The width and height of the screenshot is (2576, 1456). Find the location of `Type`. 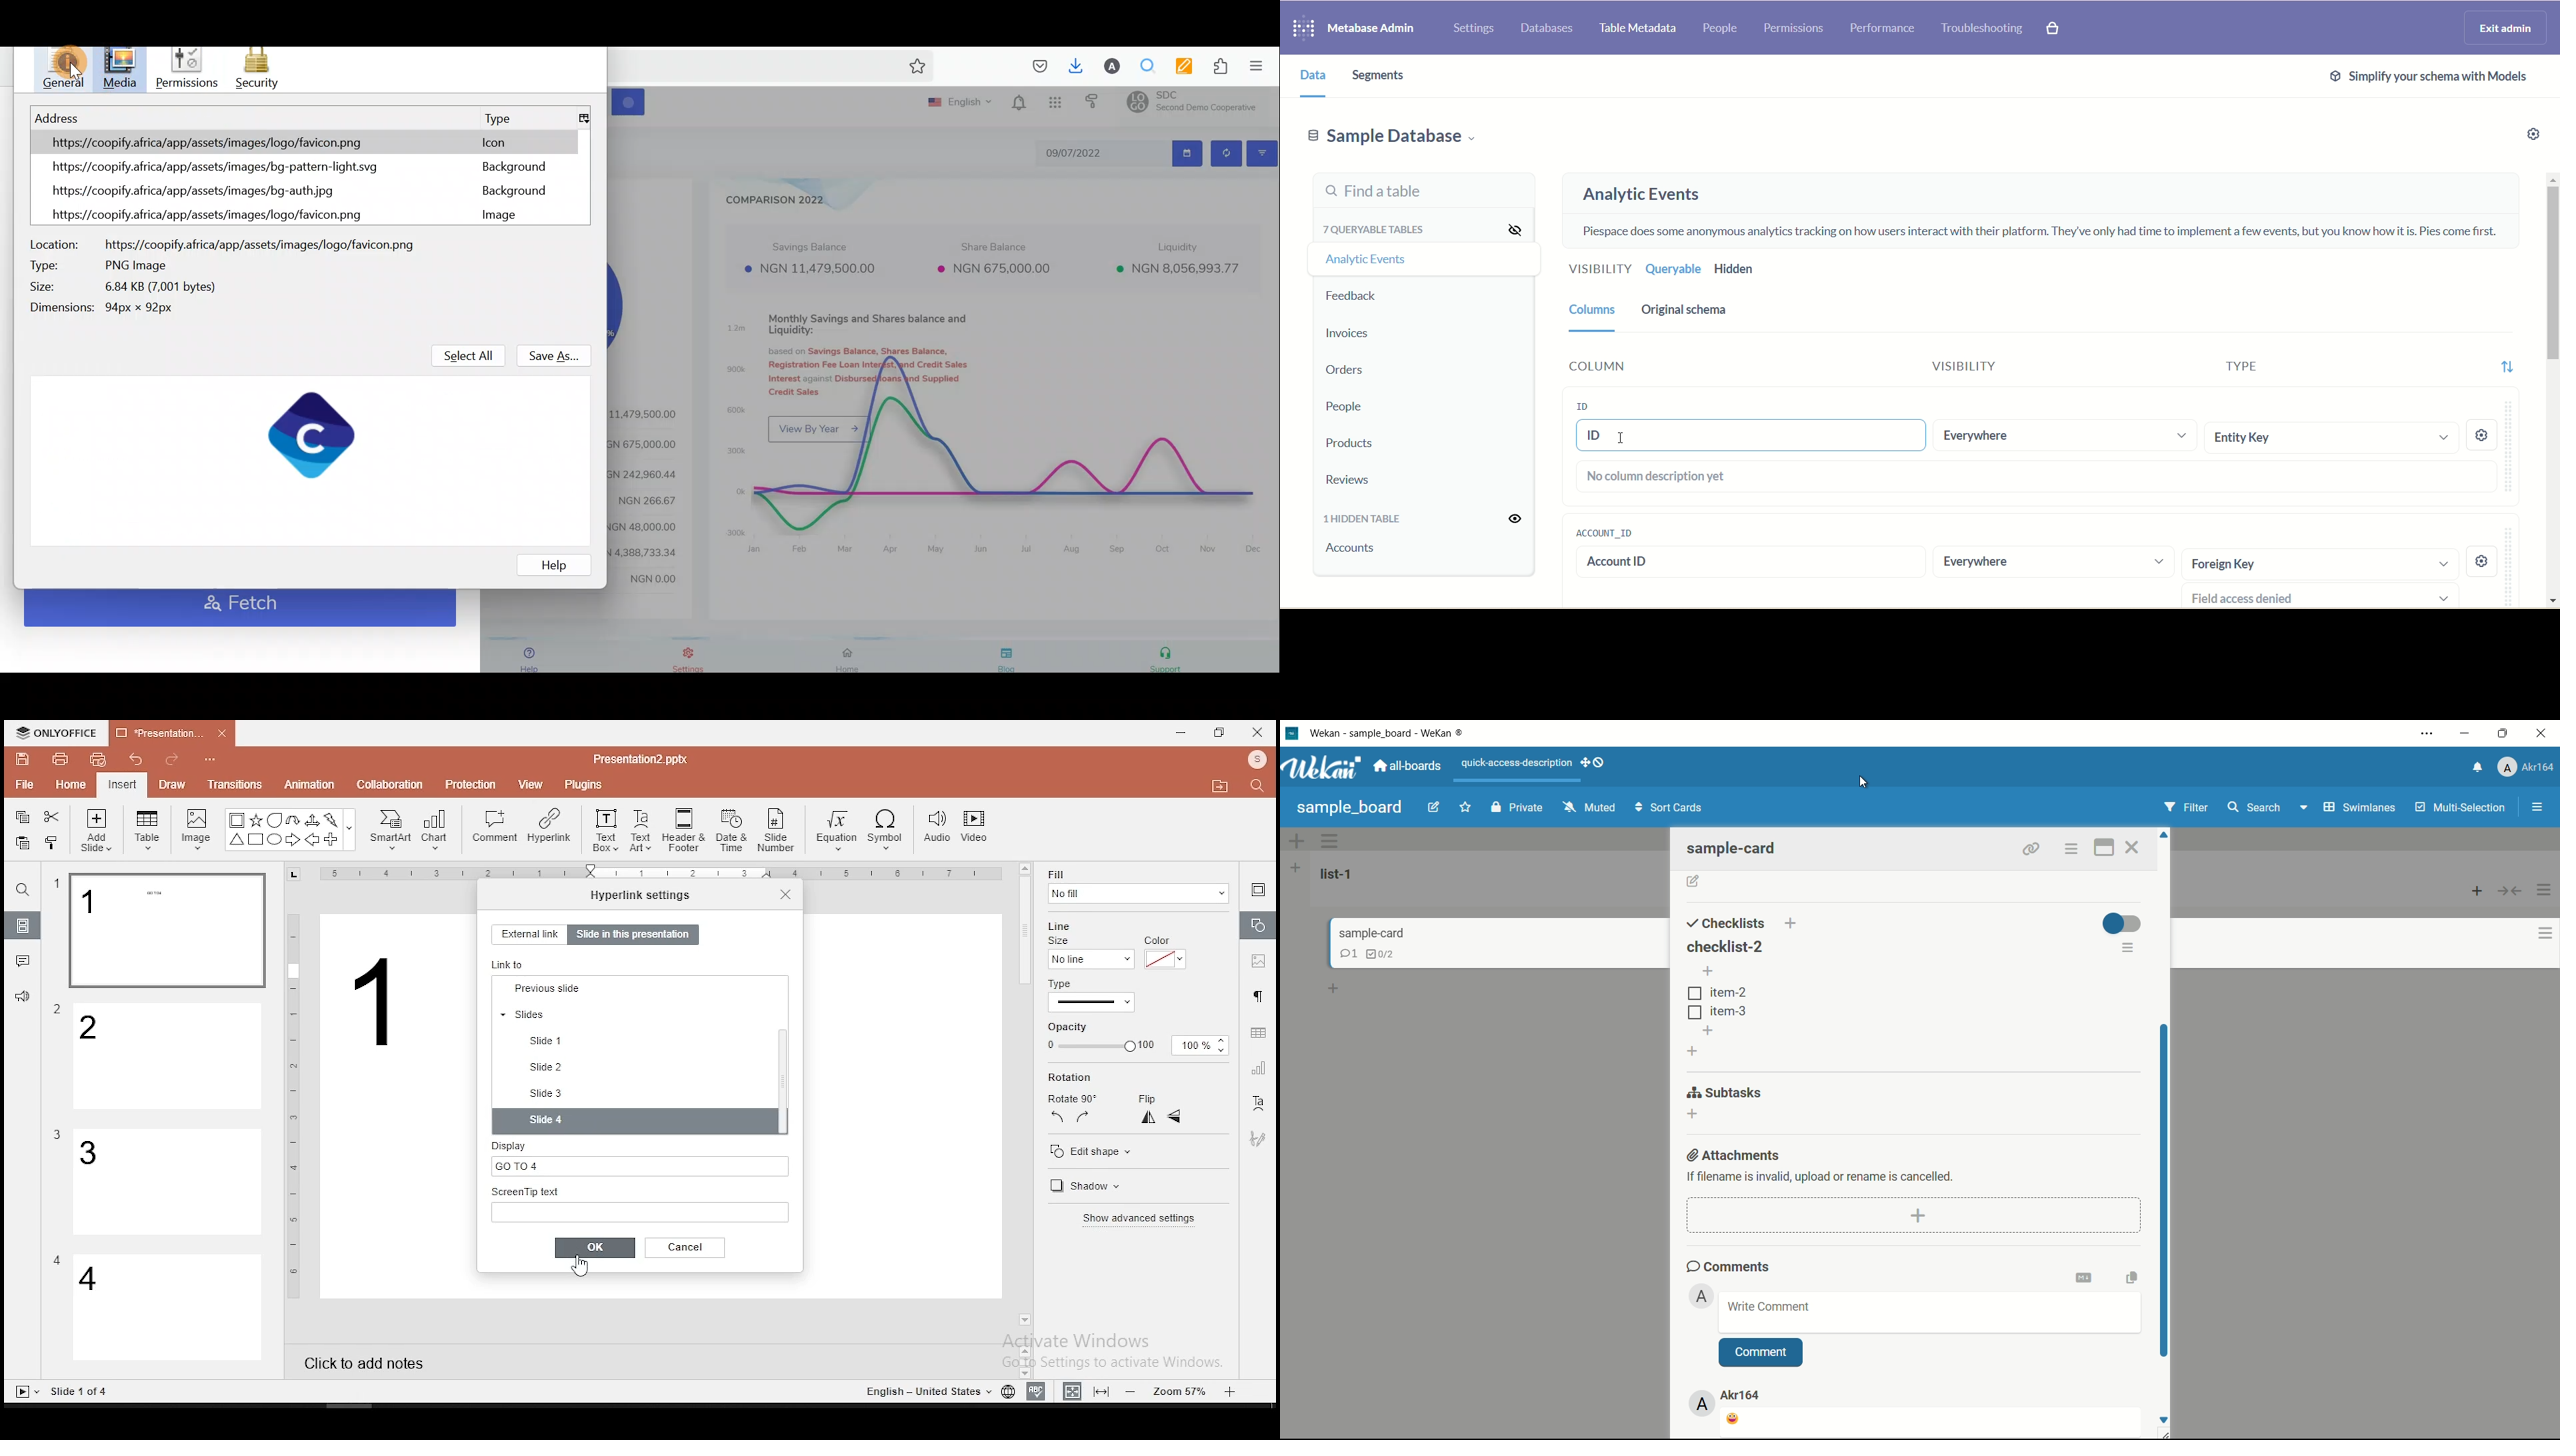

Type is located at coordinates (99, 265).